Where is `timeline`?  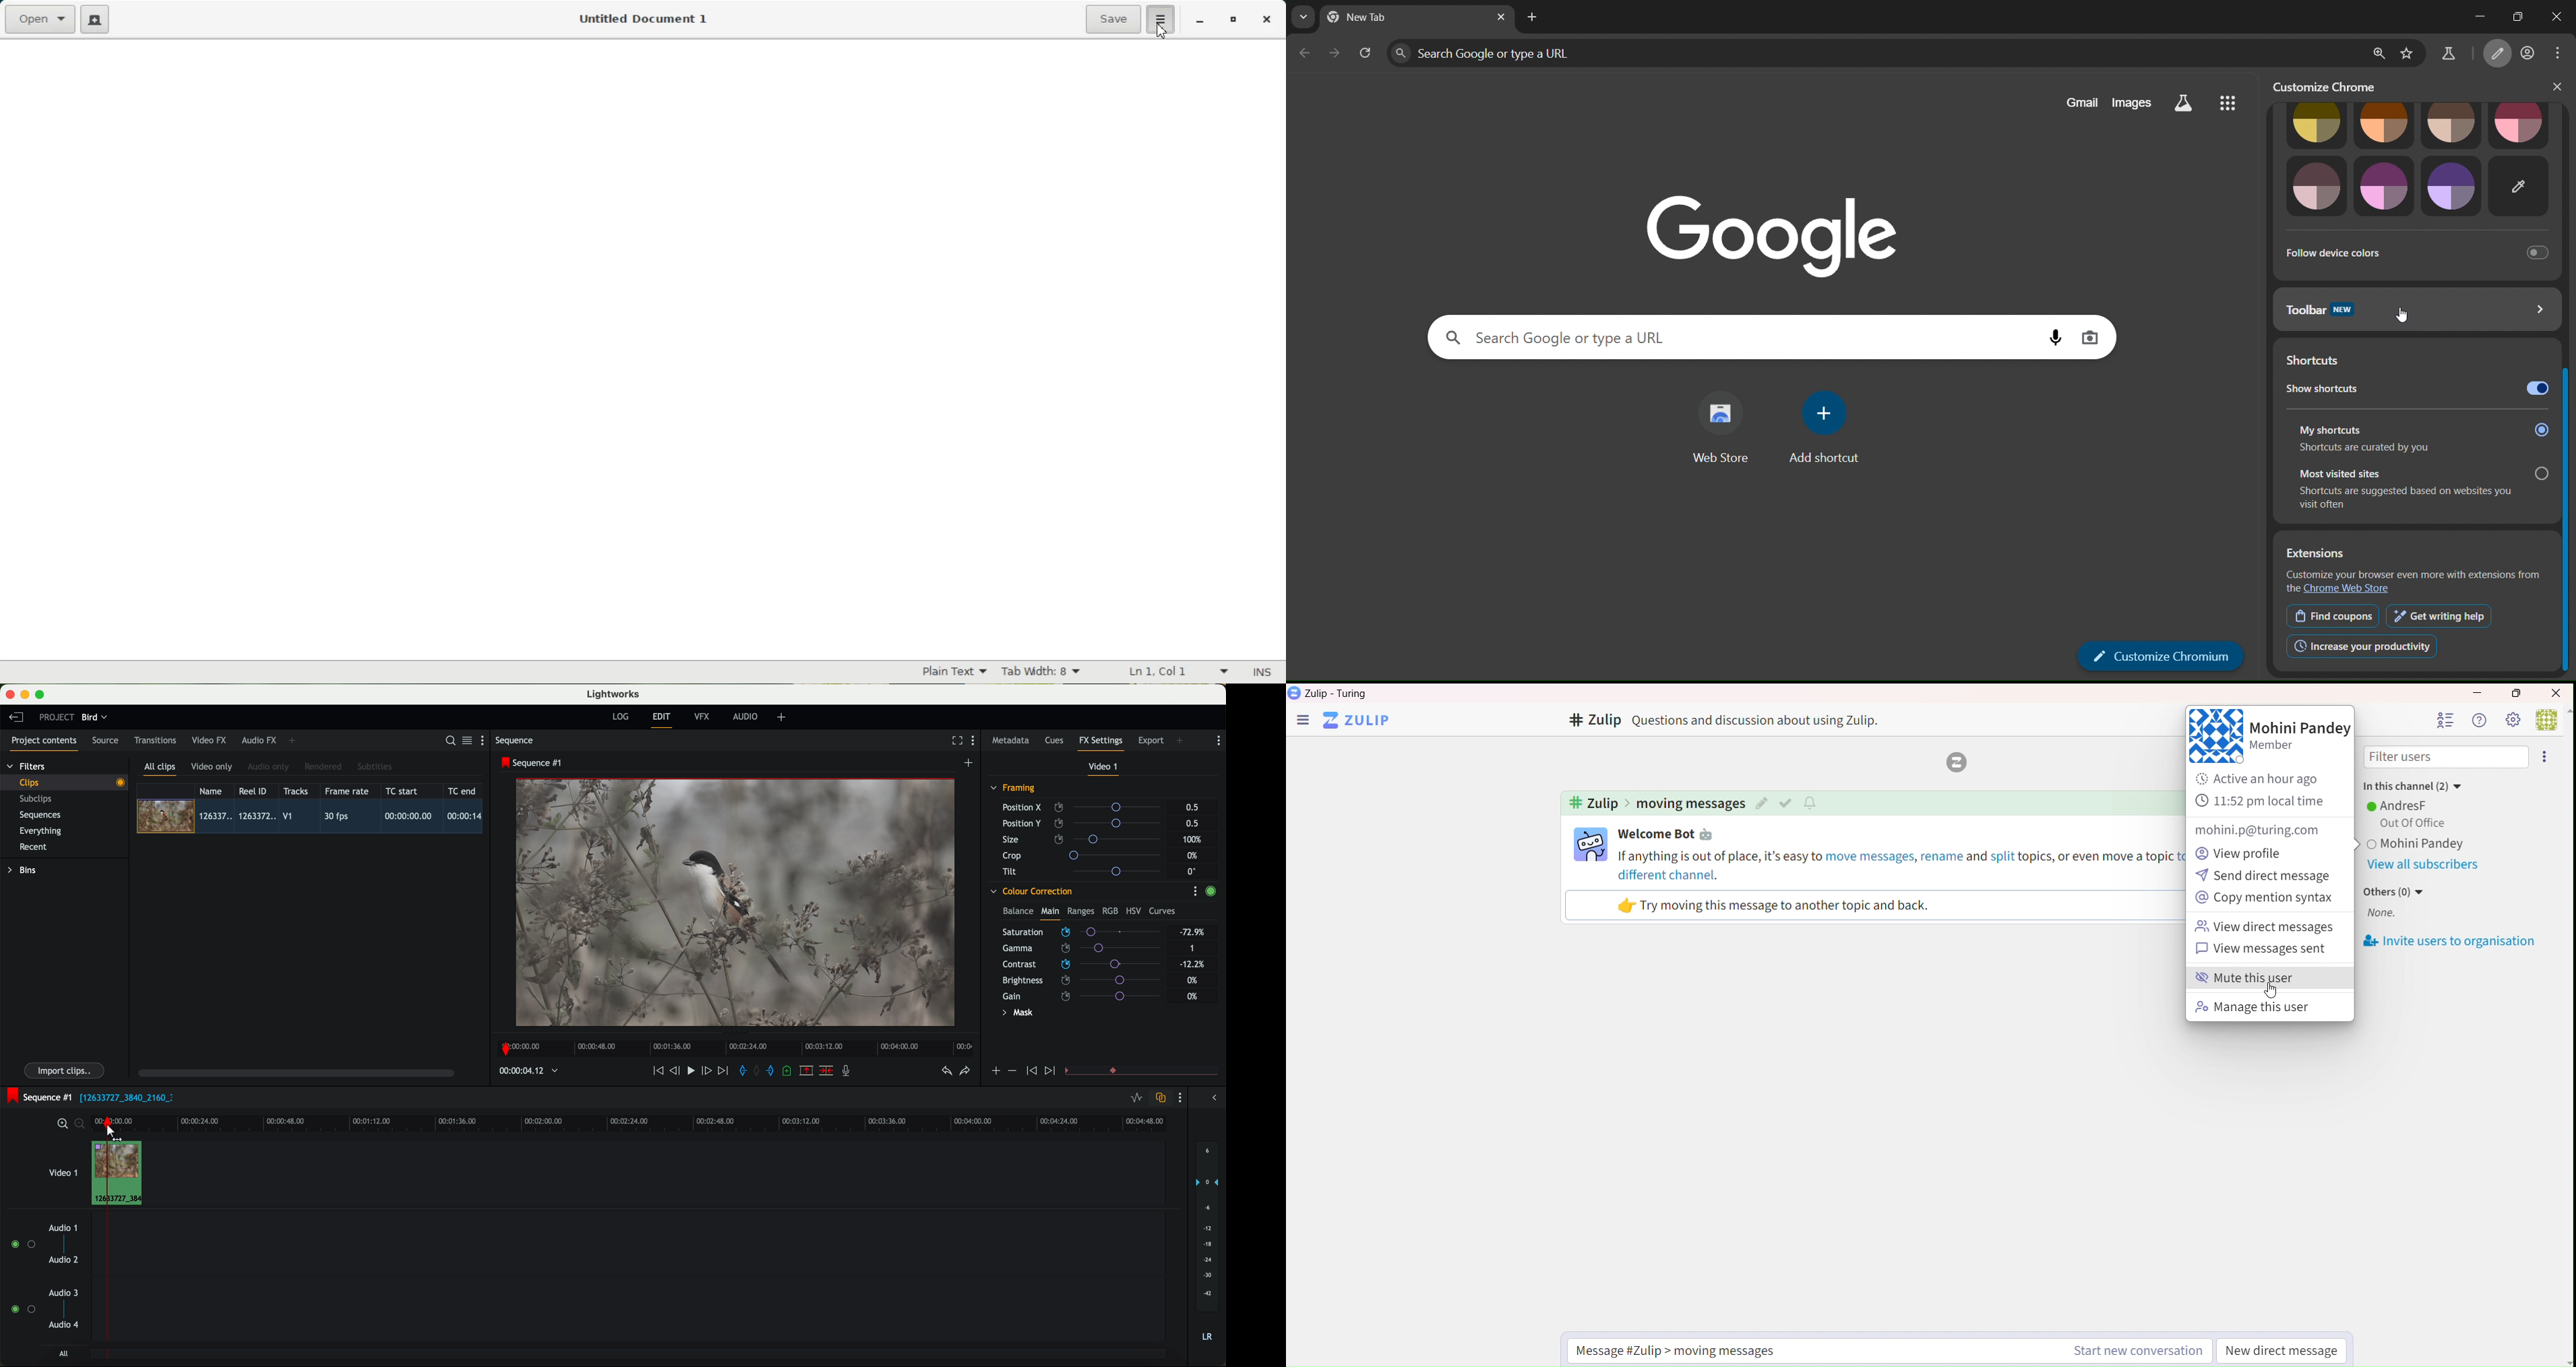
timeline is located at coordinates (733, 1046).